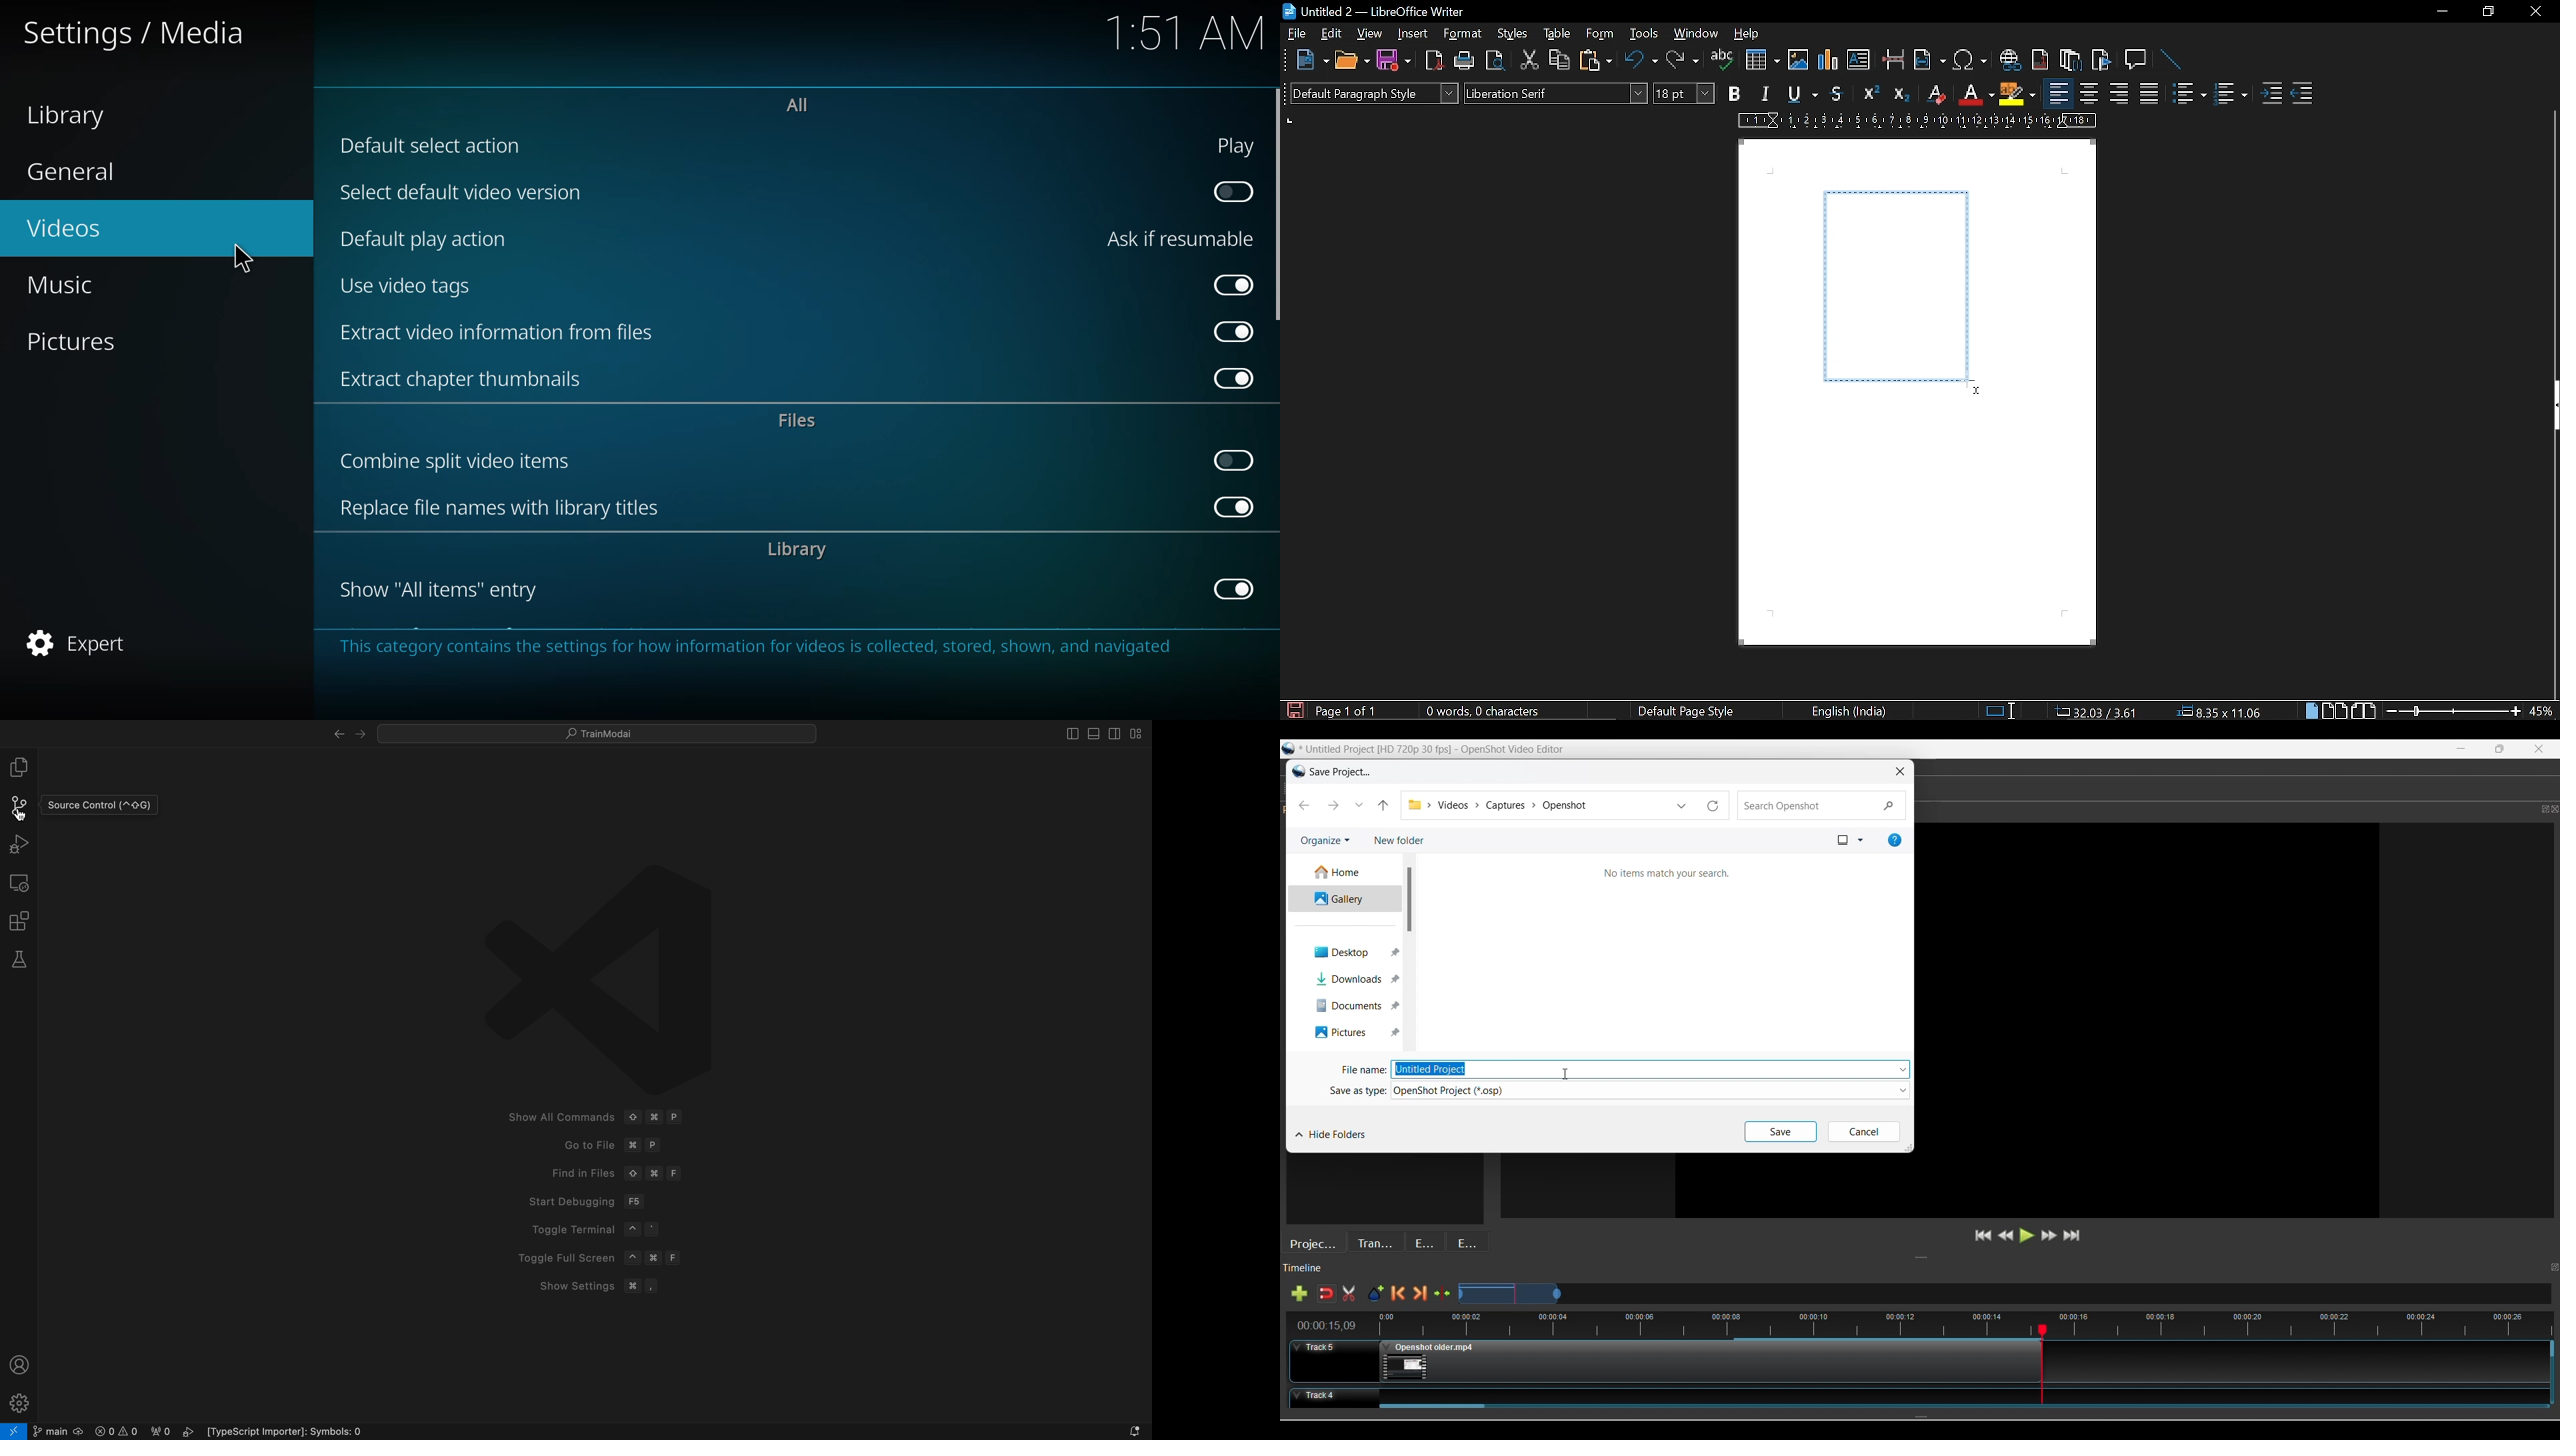  Describe the element at coordinates (469, 379) in the screenshot. I see `extract chapter thumbnails` at that location.